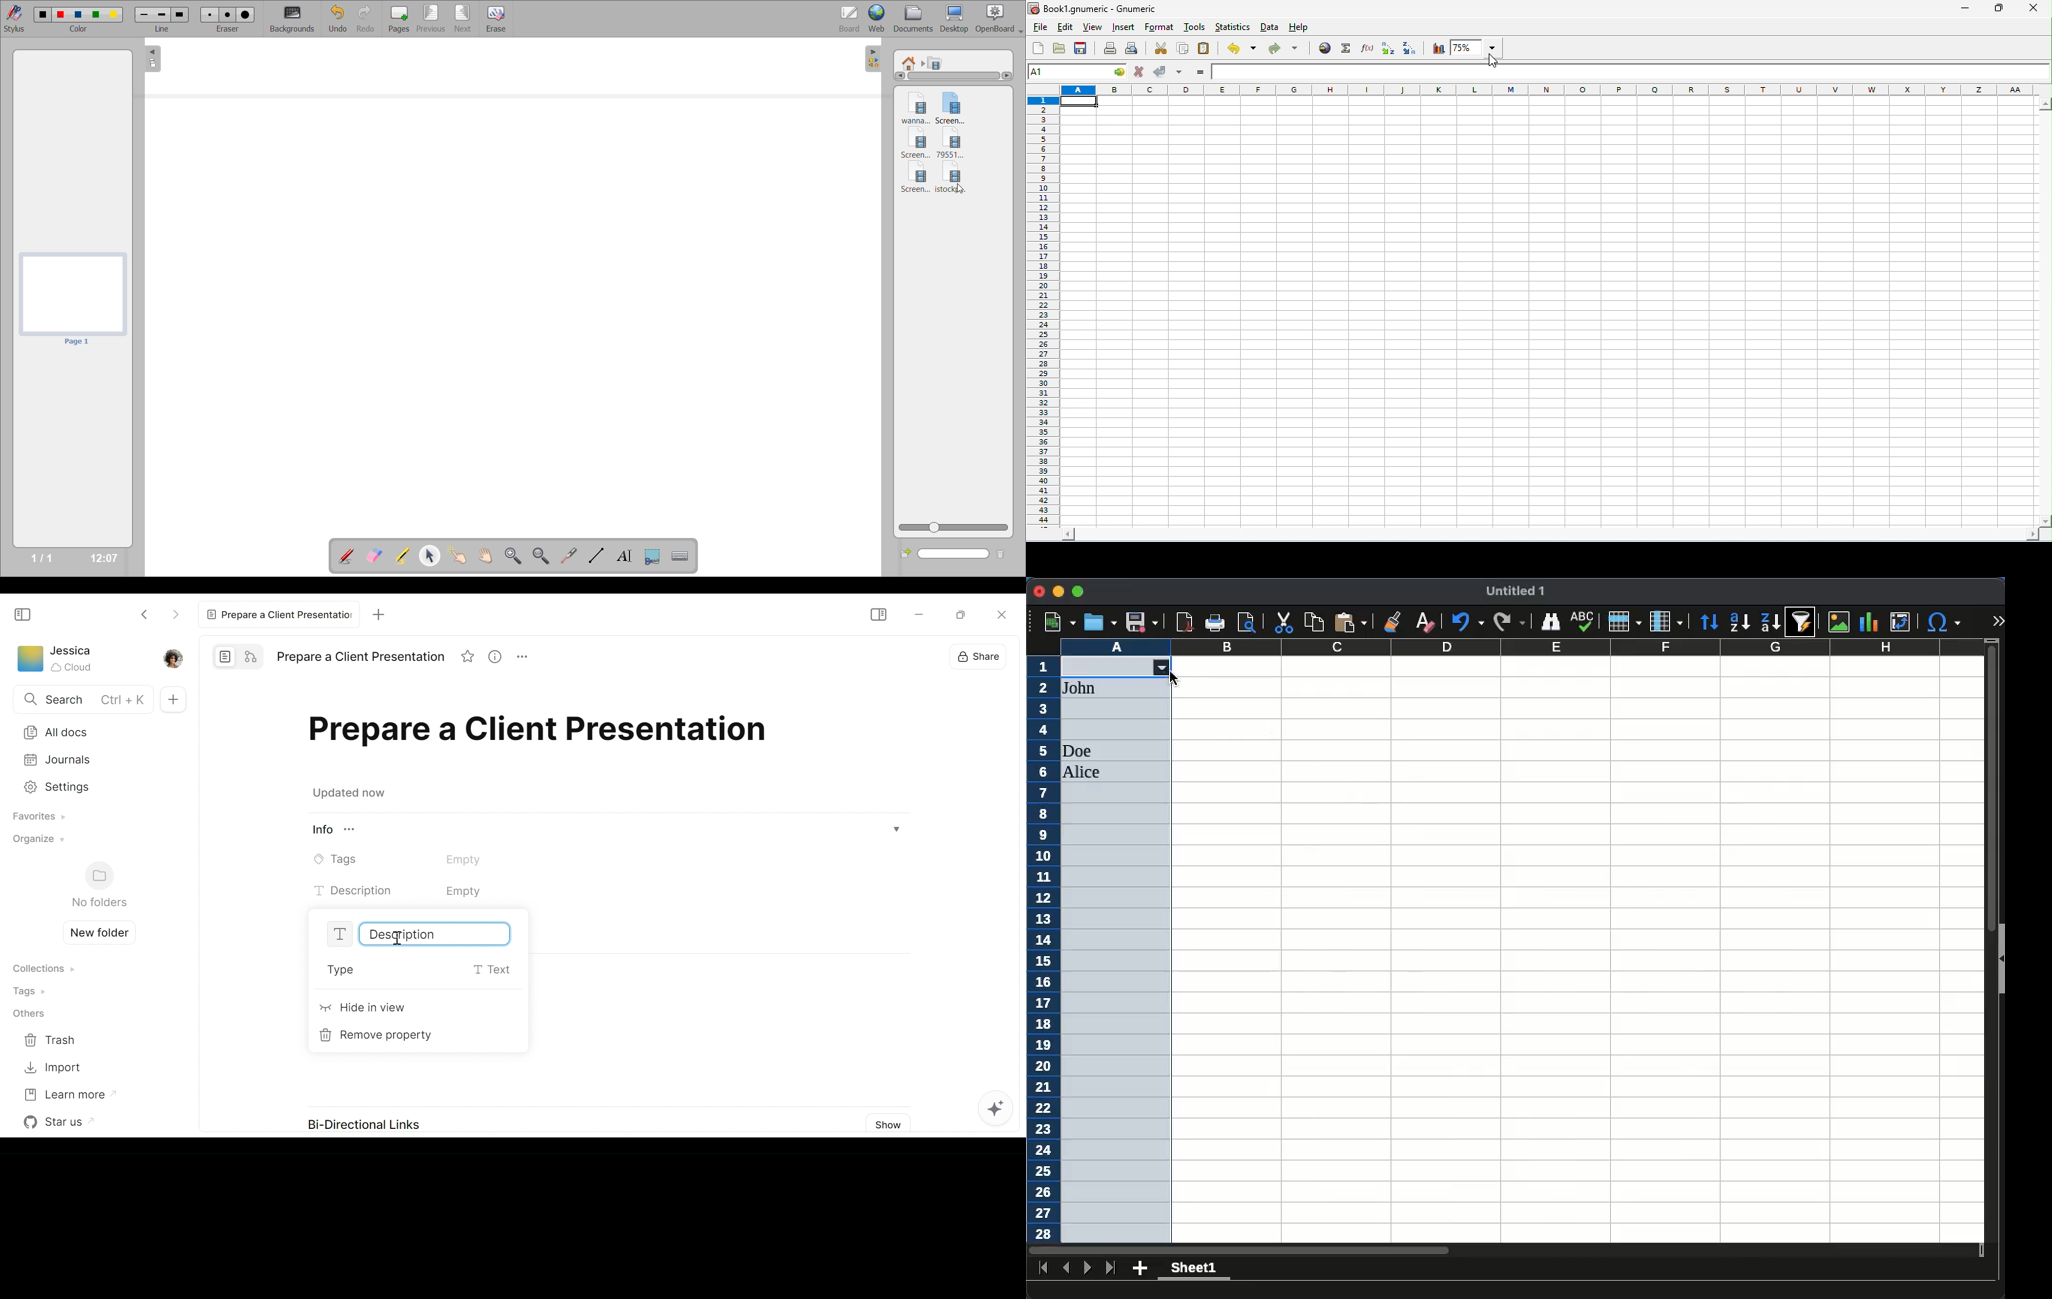 The width and height of the screenshot is (2072, 1316). What do you see at coordinates (1078, 751) in the screenshot?
I see `doe` at bounding box center [1078, 751].